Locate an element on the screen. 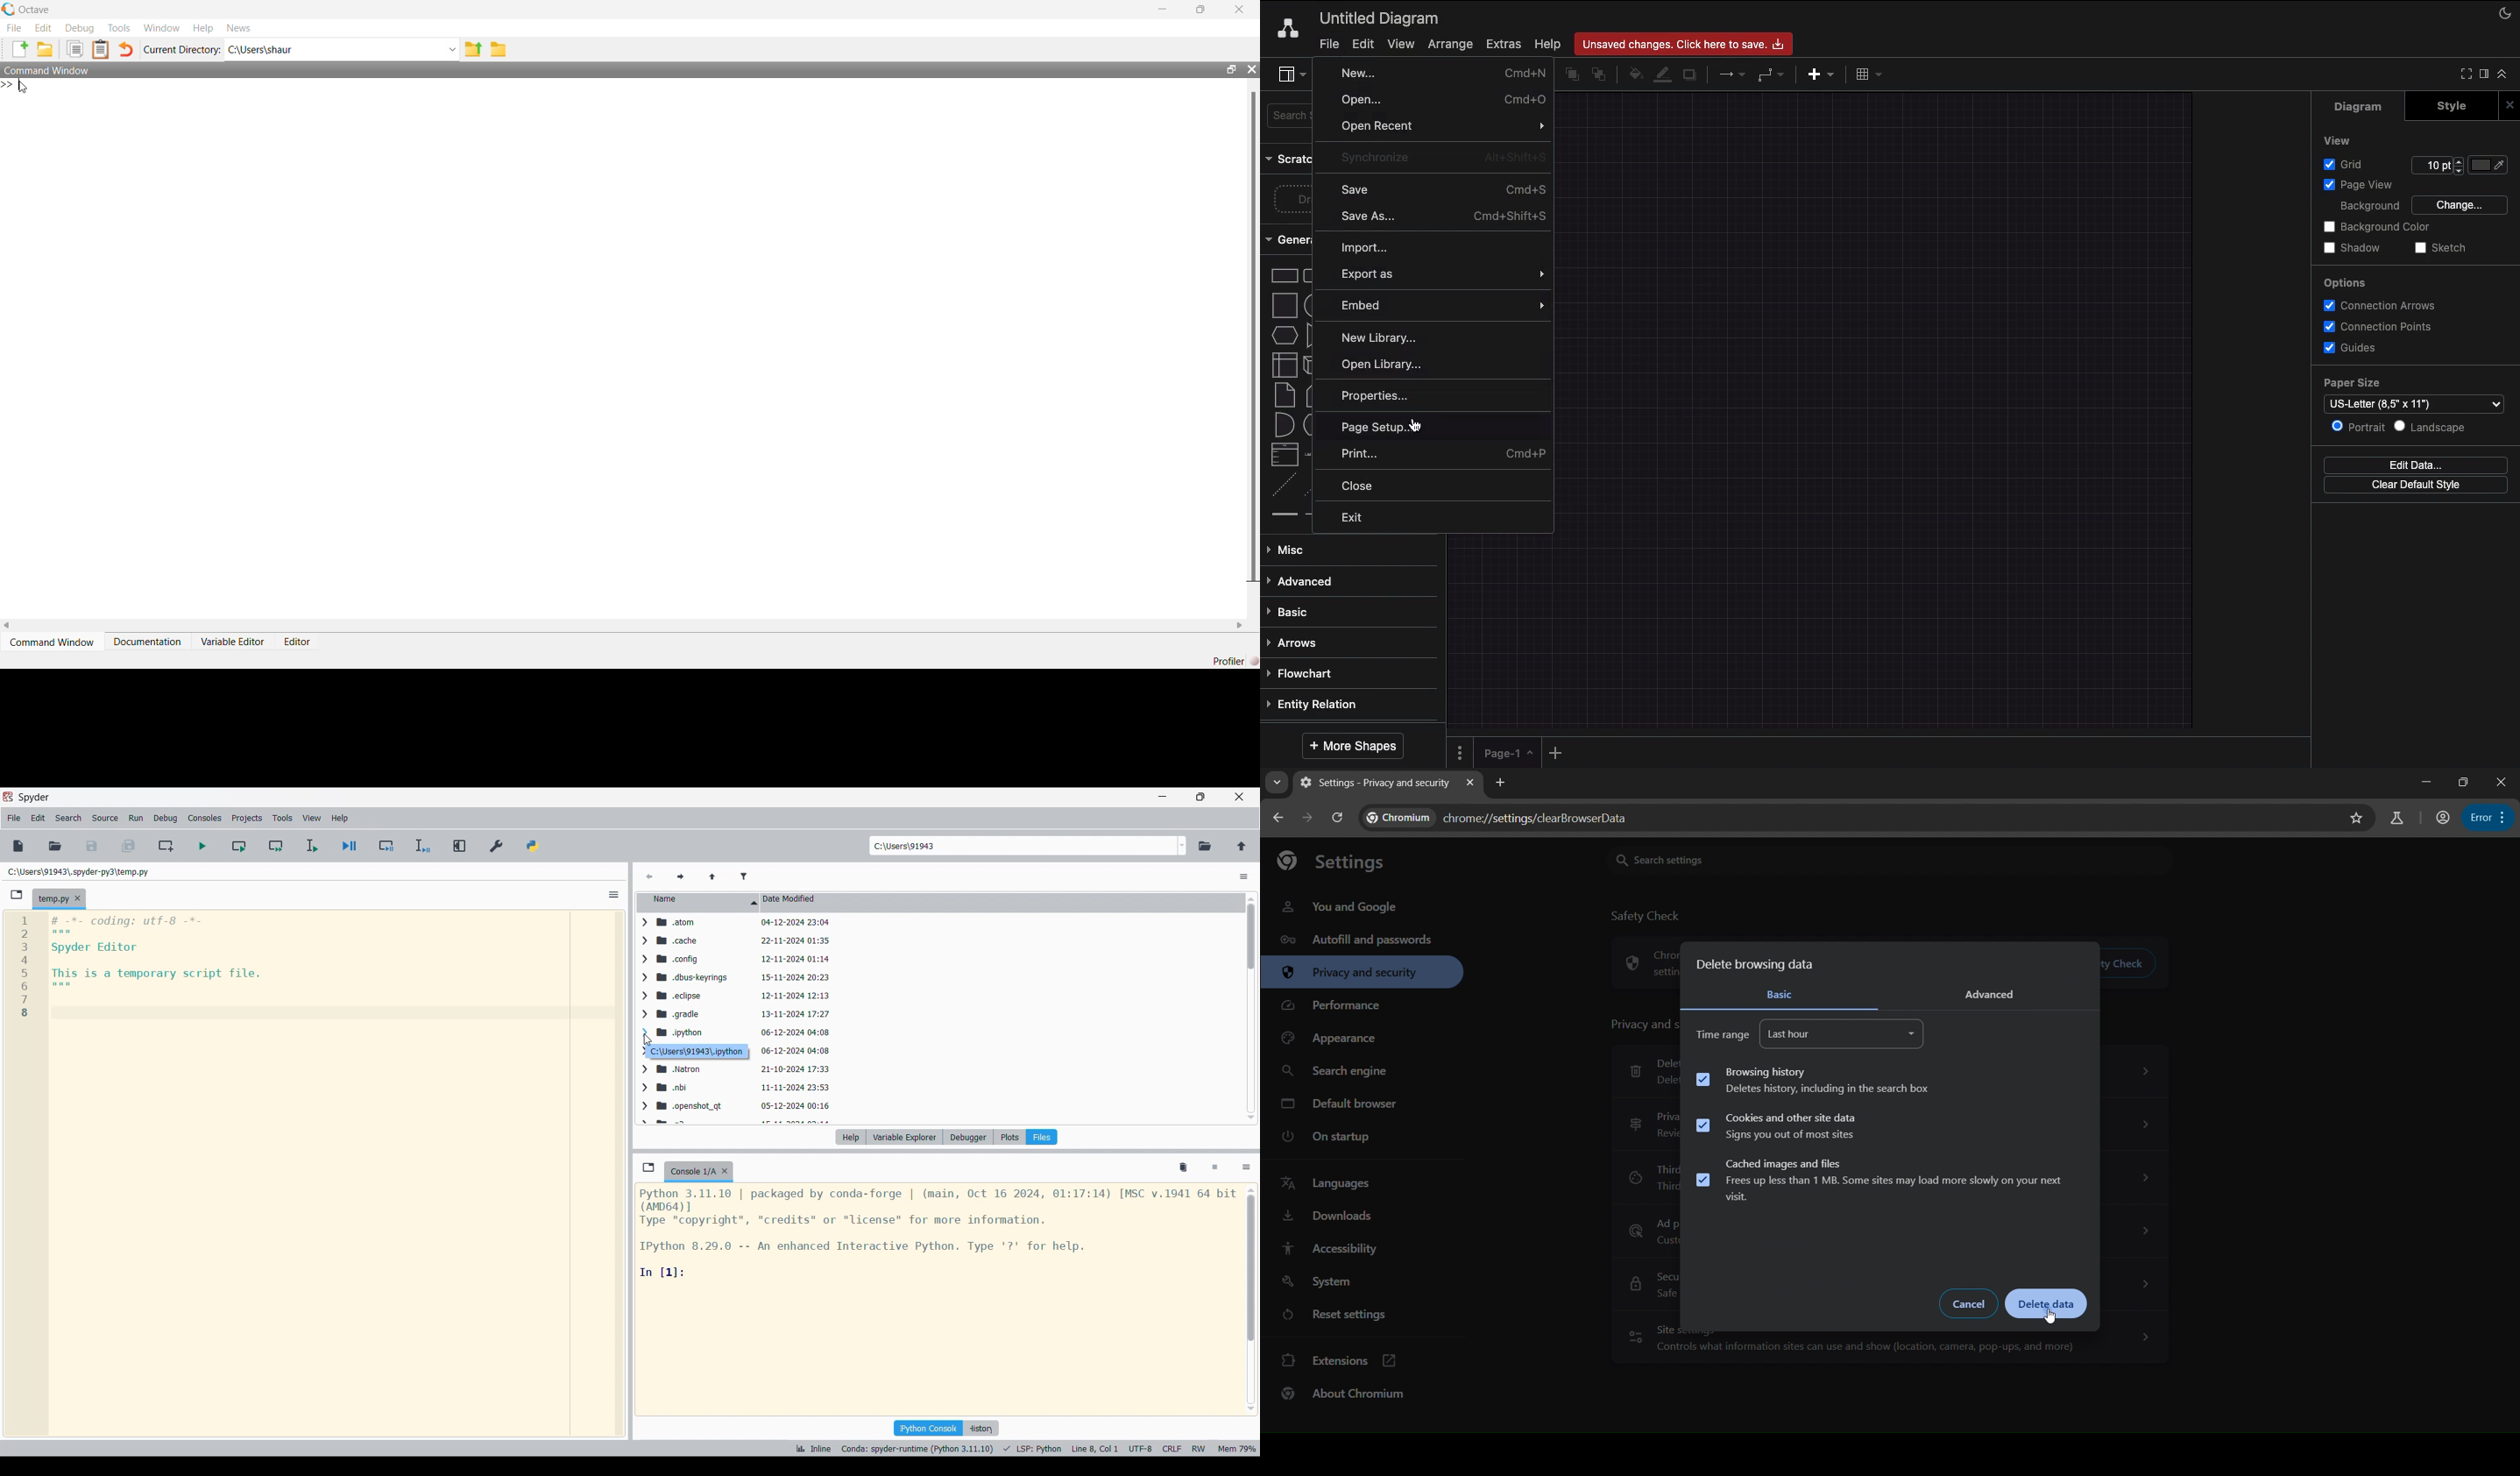 This screenshot has height=1484, width=2520. Search shapes is located at coordinates (1292, 118).